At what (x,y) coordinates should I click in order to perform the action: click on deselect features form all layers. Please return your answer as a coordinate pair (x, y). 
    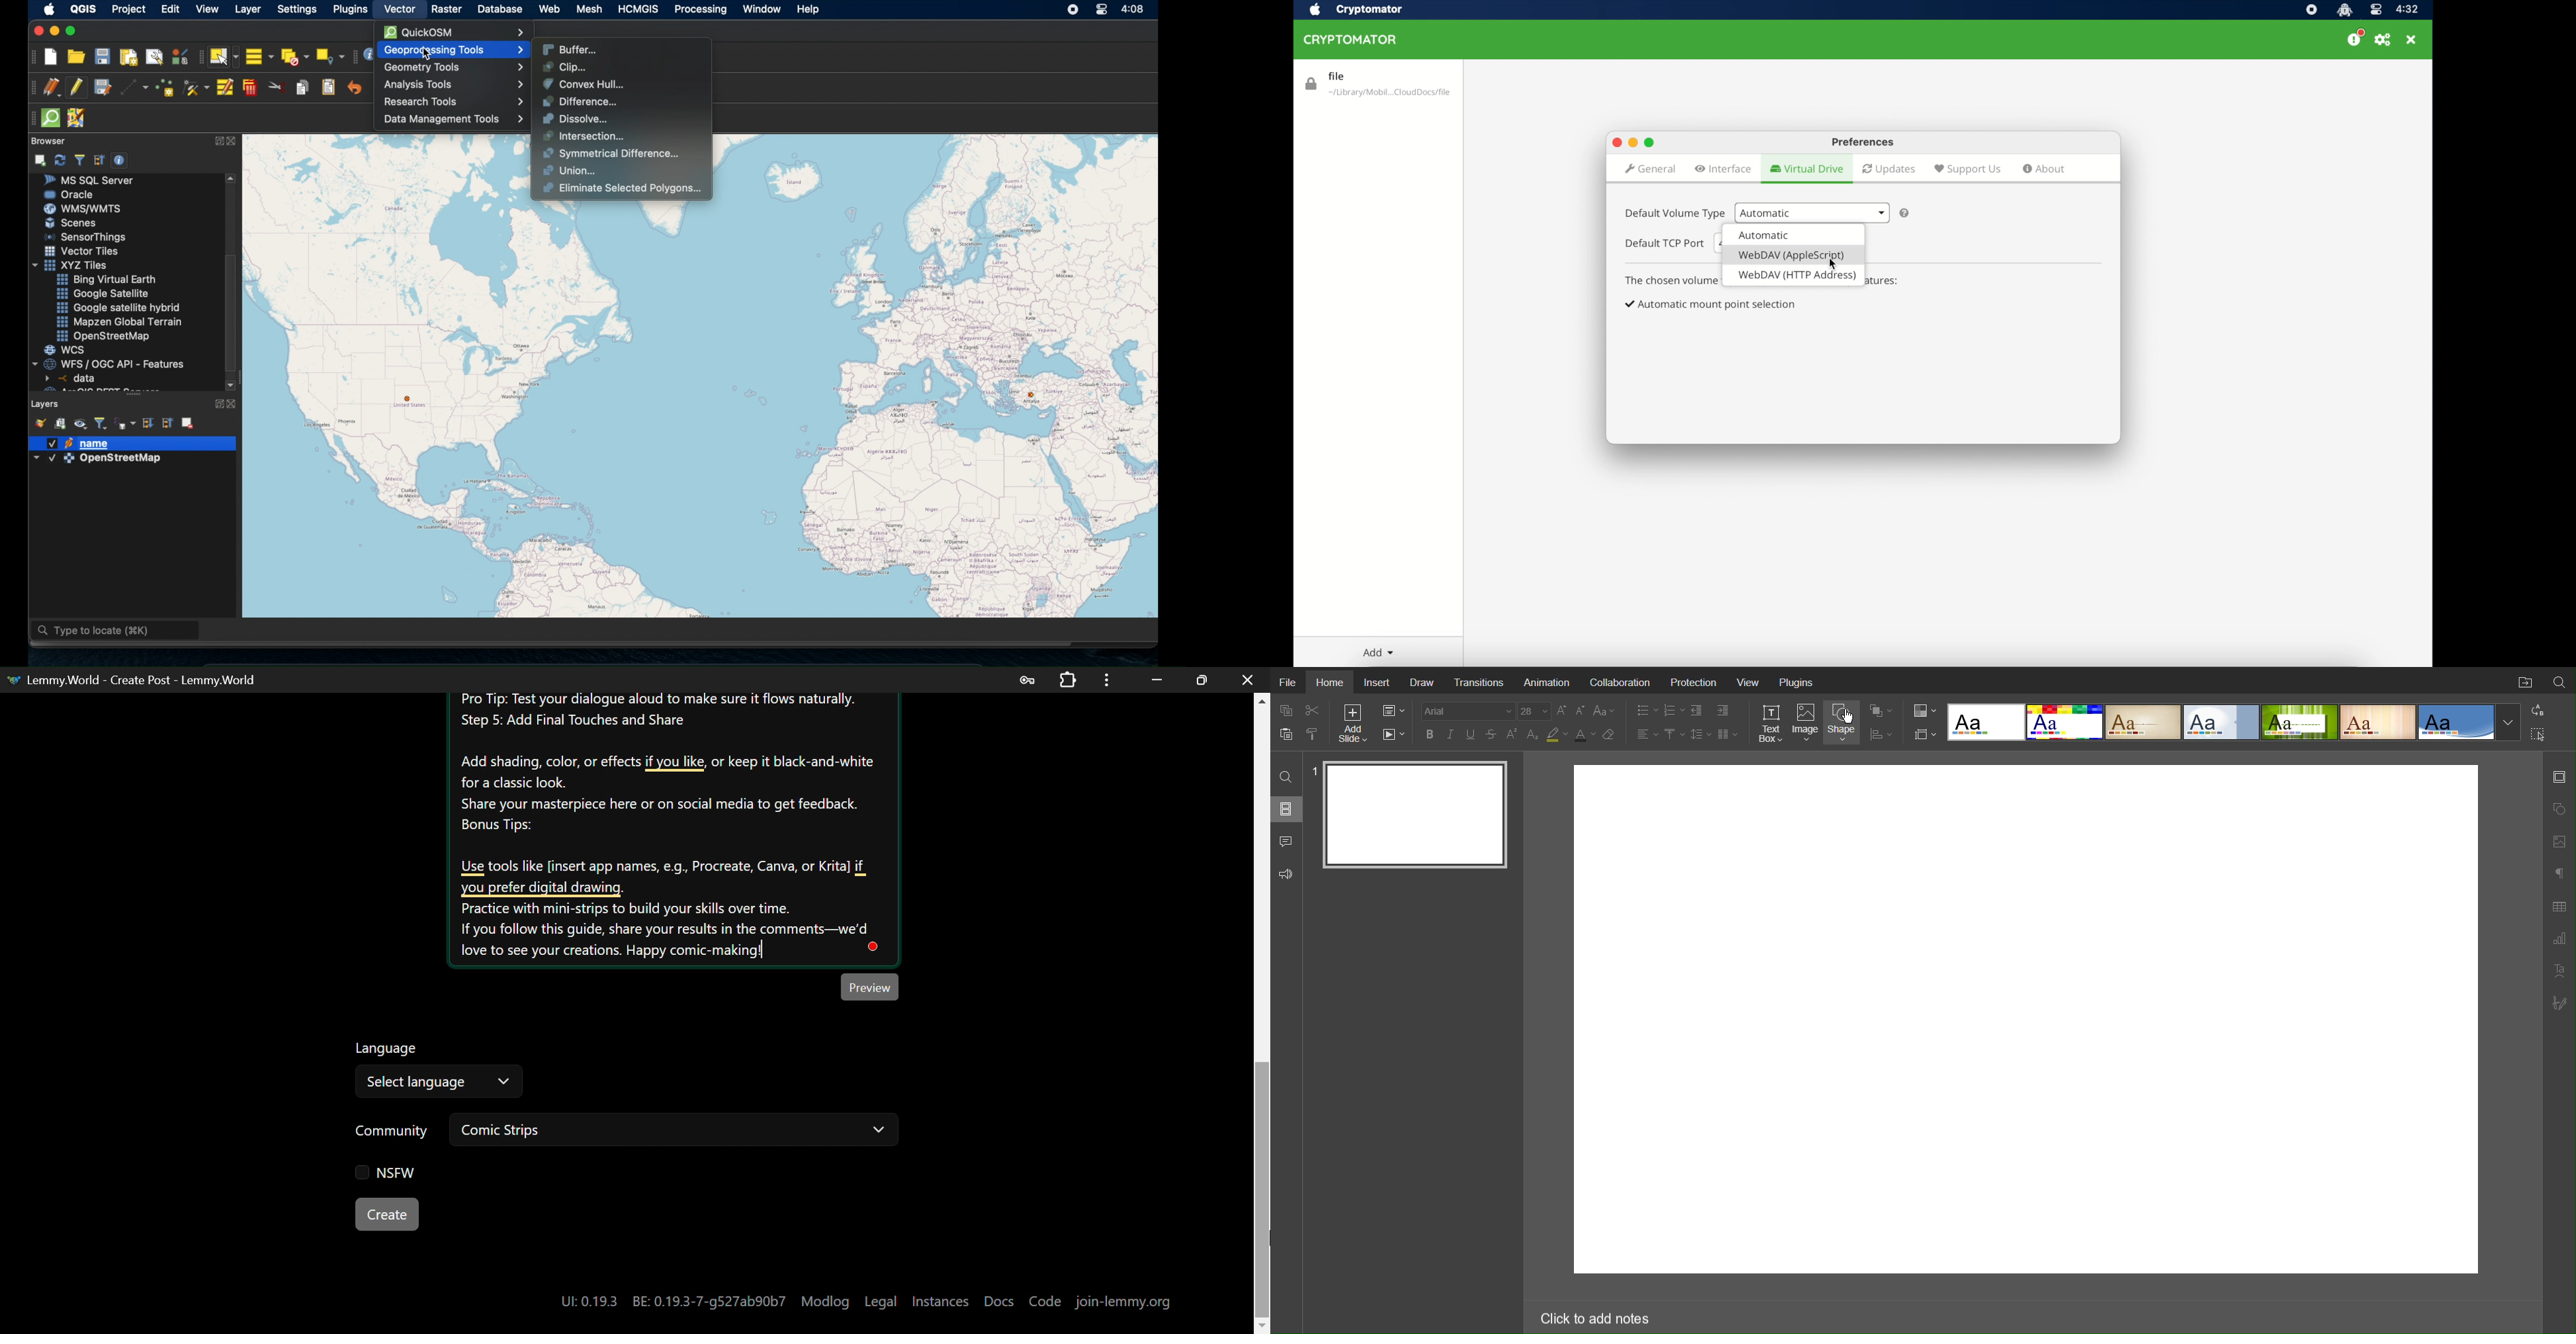
    Looking at the image, I should click on (296, 56).